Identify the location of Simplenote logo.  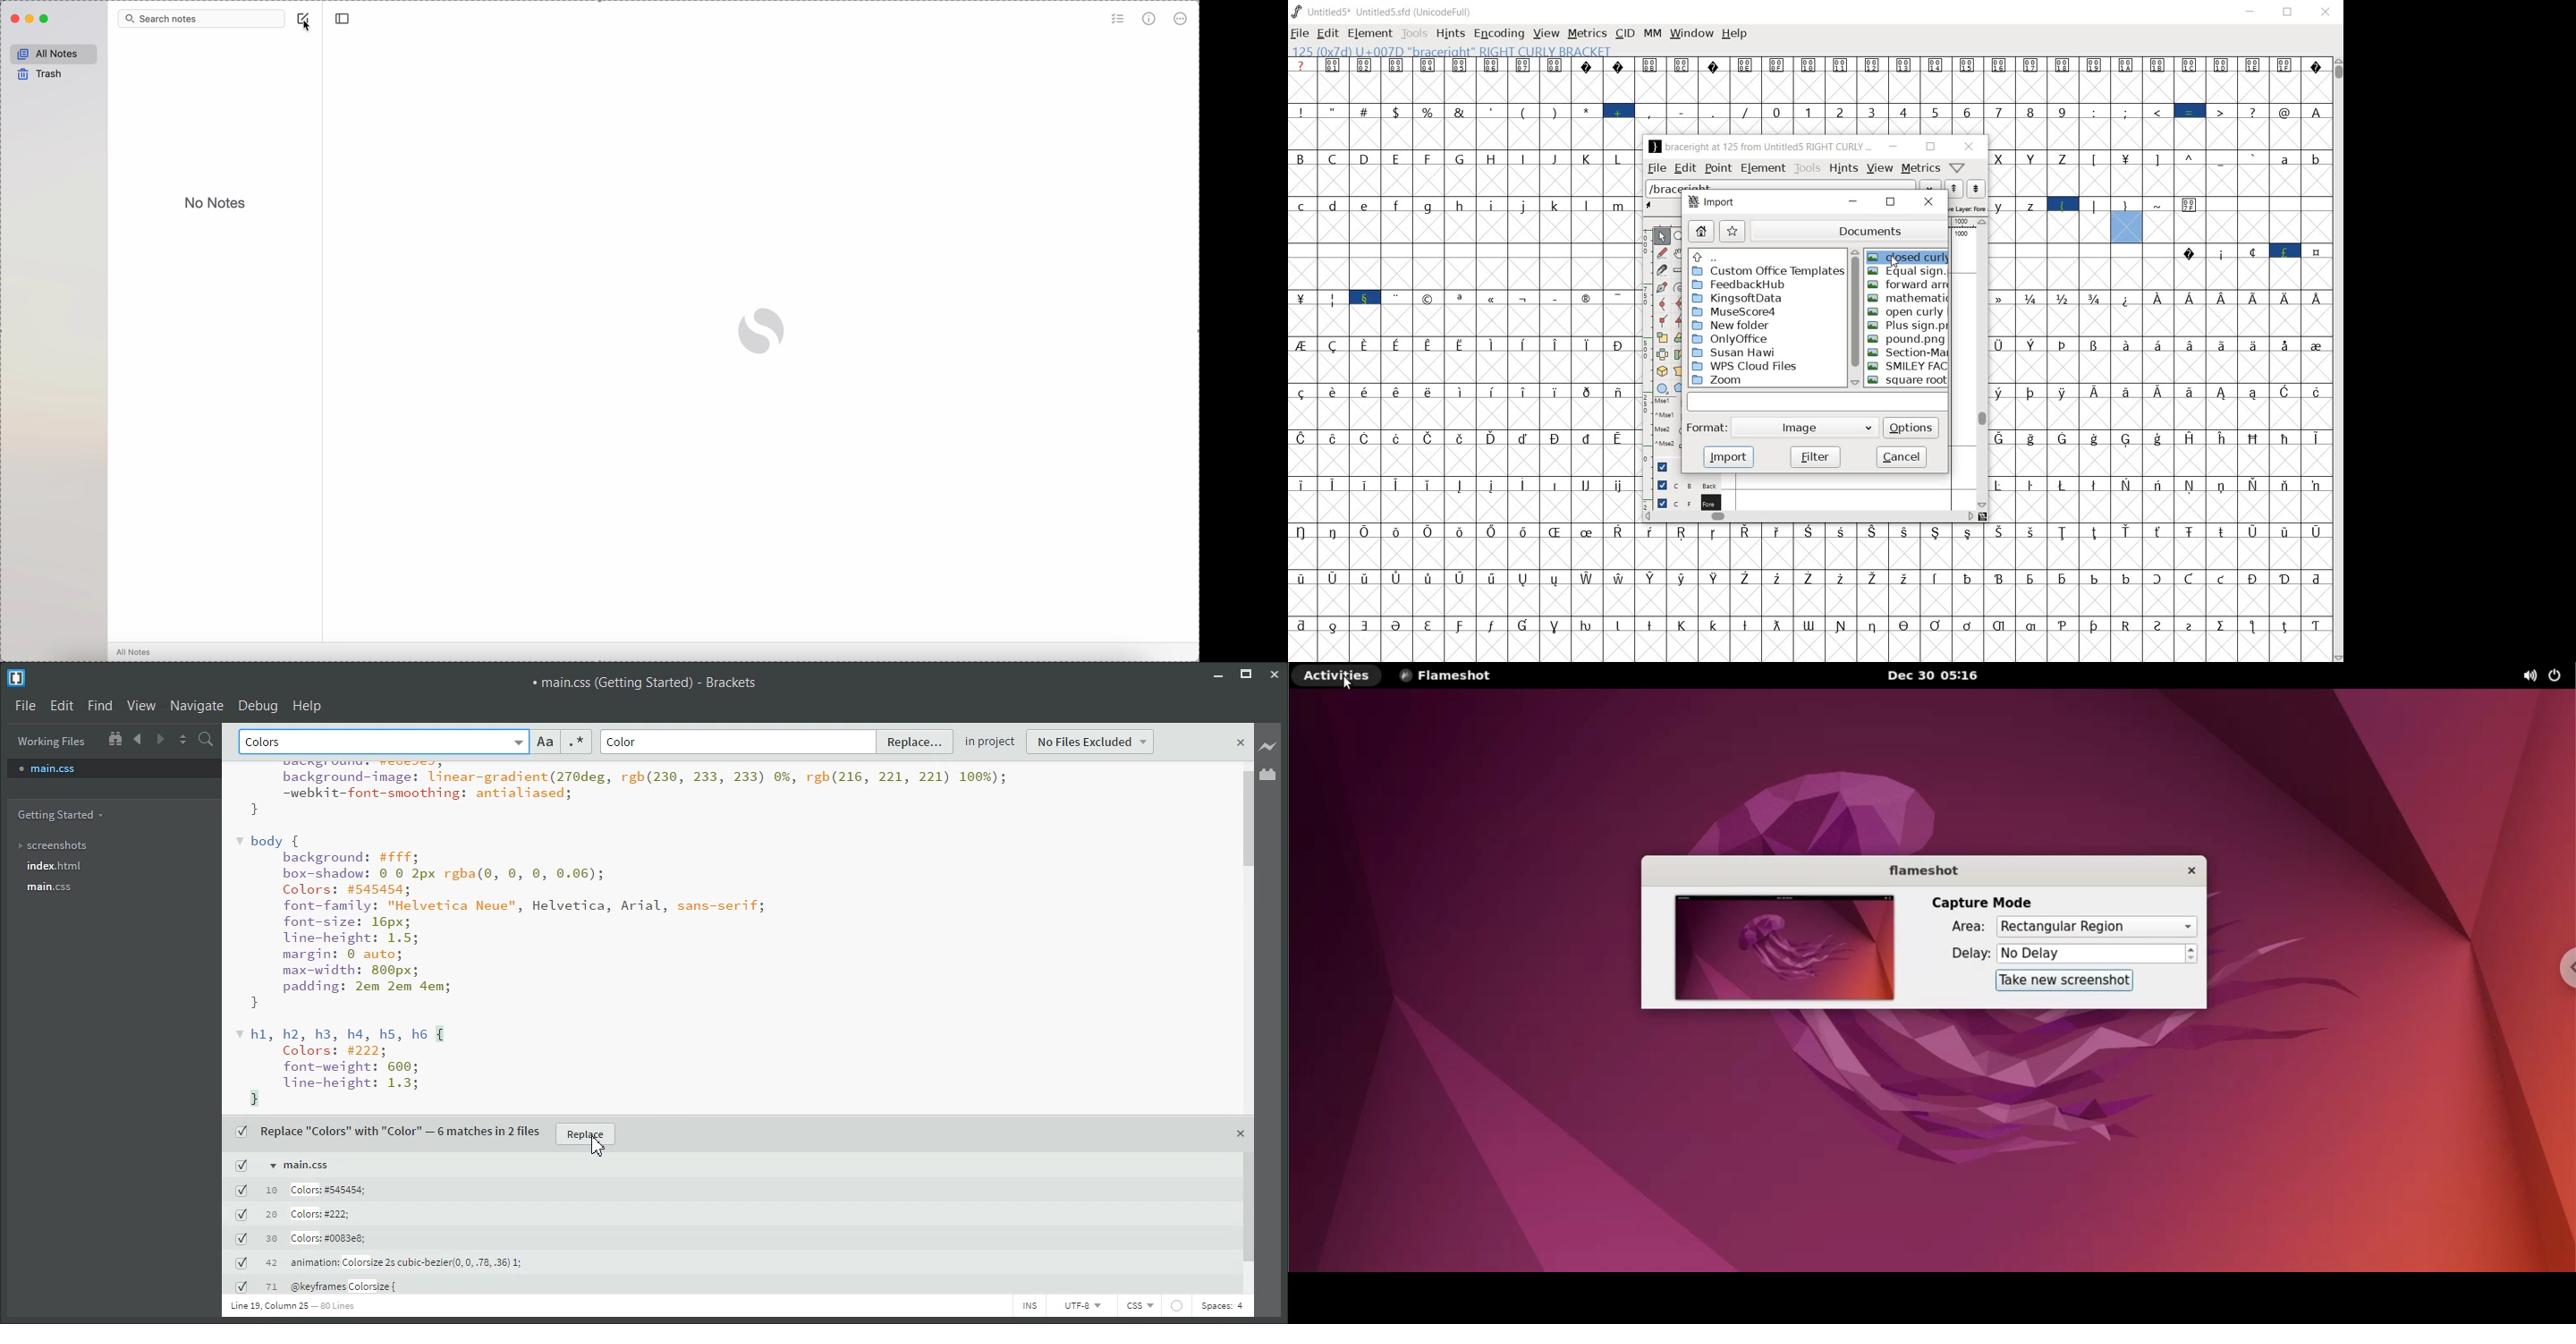
(761, 330).